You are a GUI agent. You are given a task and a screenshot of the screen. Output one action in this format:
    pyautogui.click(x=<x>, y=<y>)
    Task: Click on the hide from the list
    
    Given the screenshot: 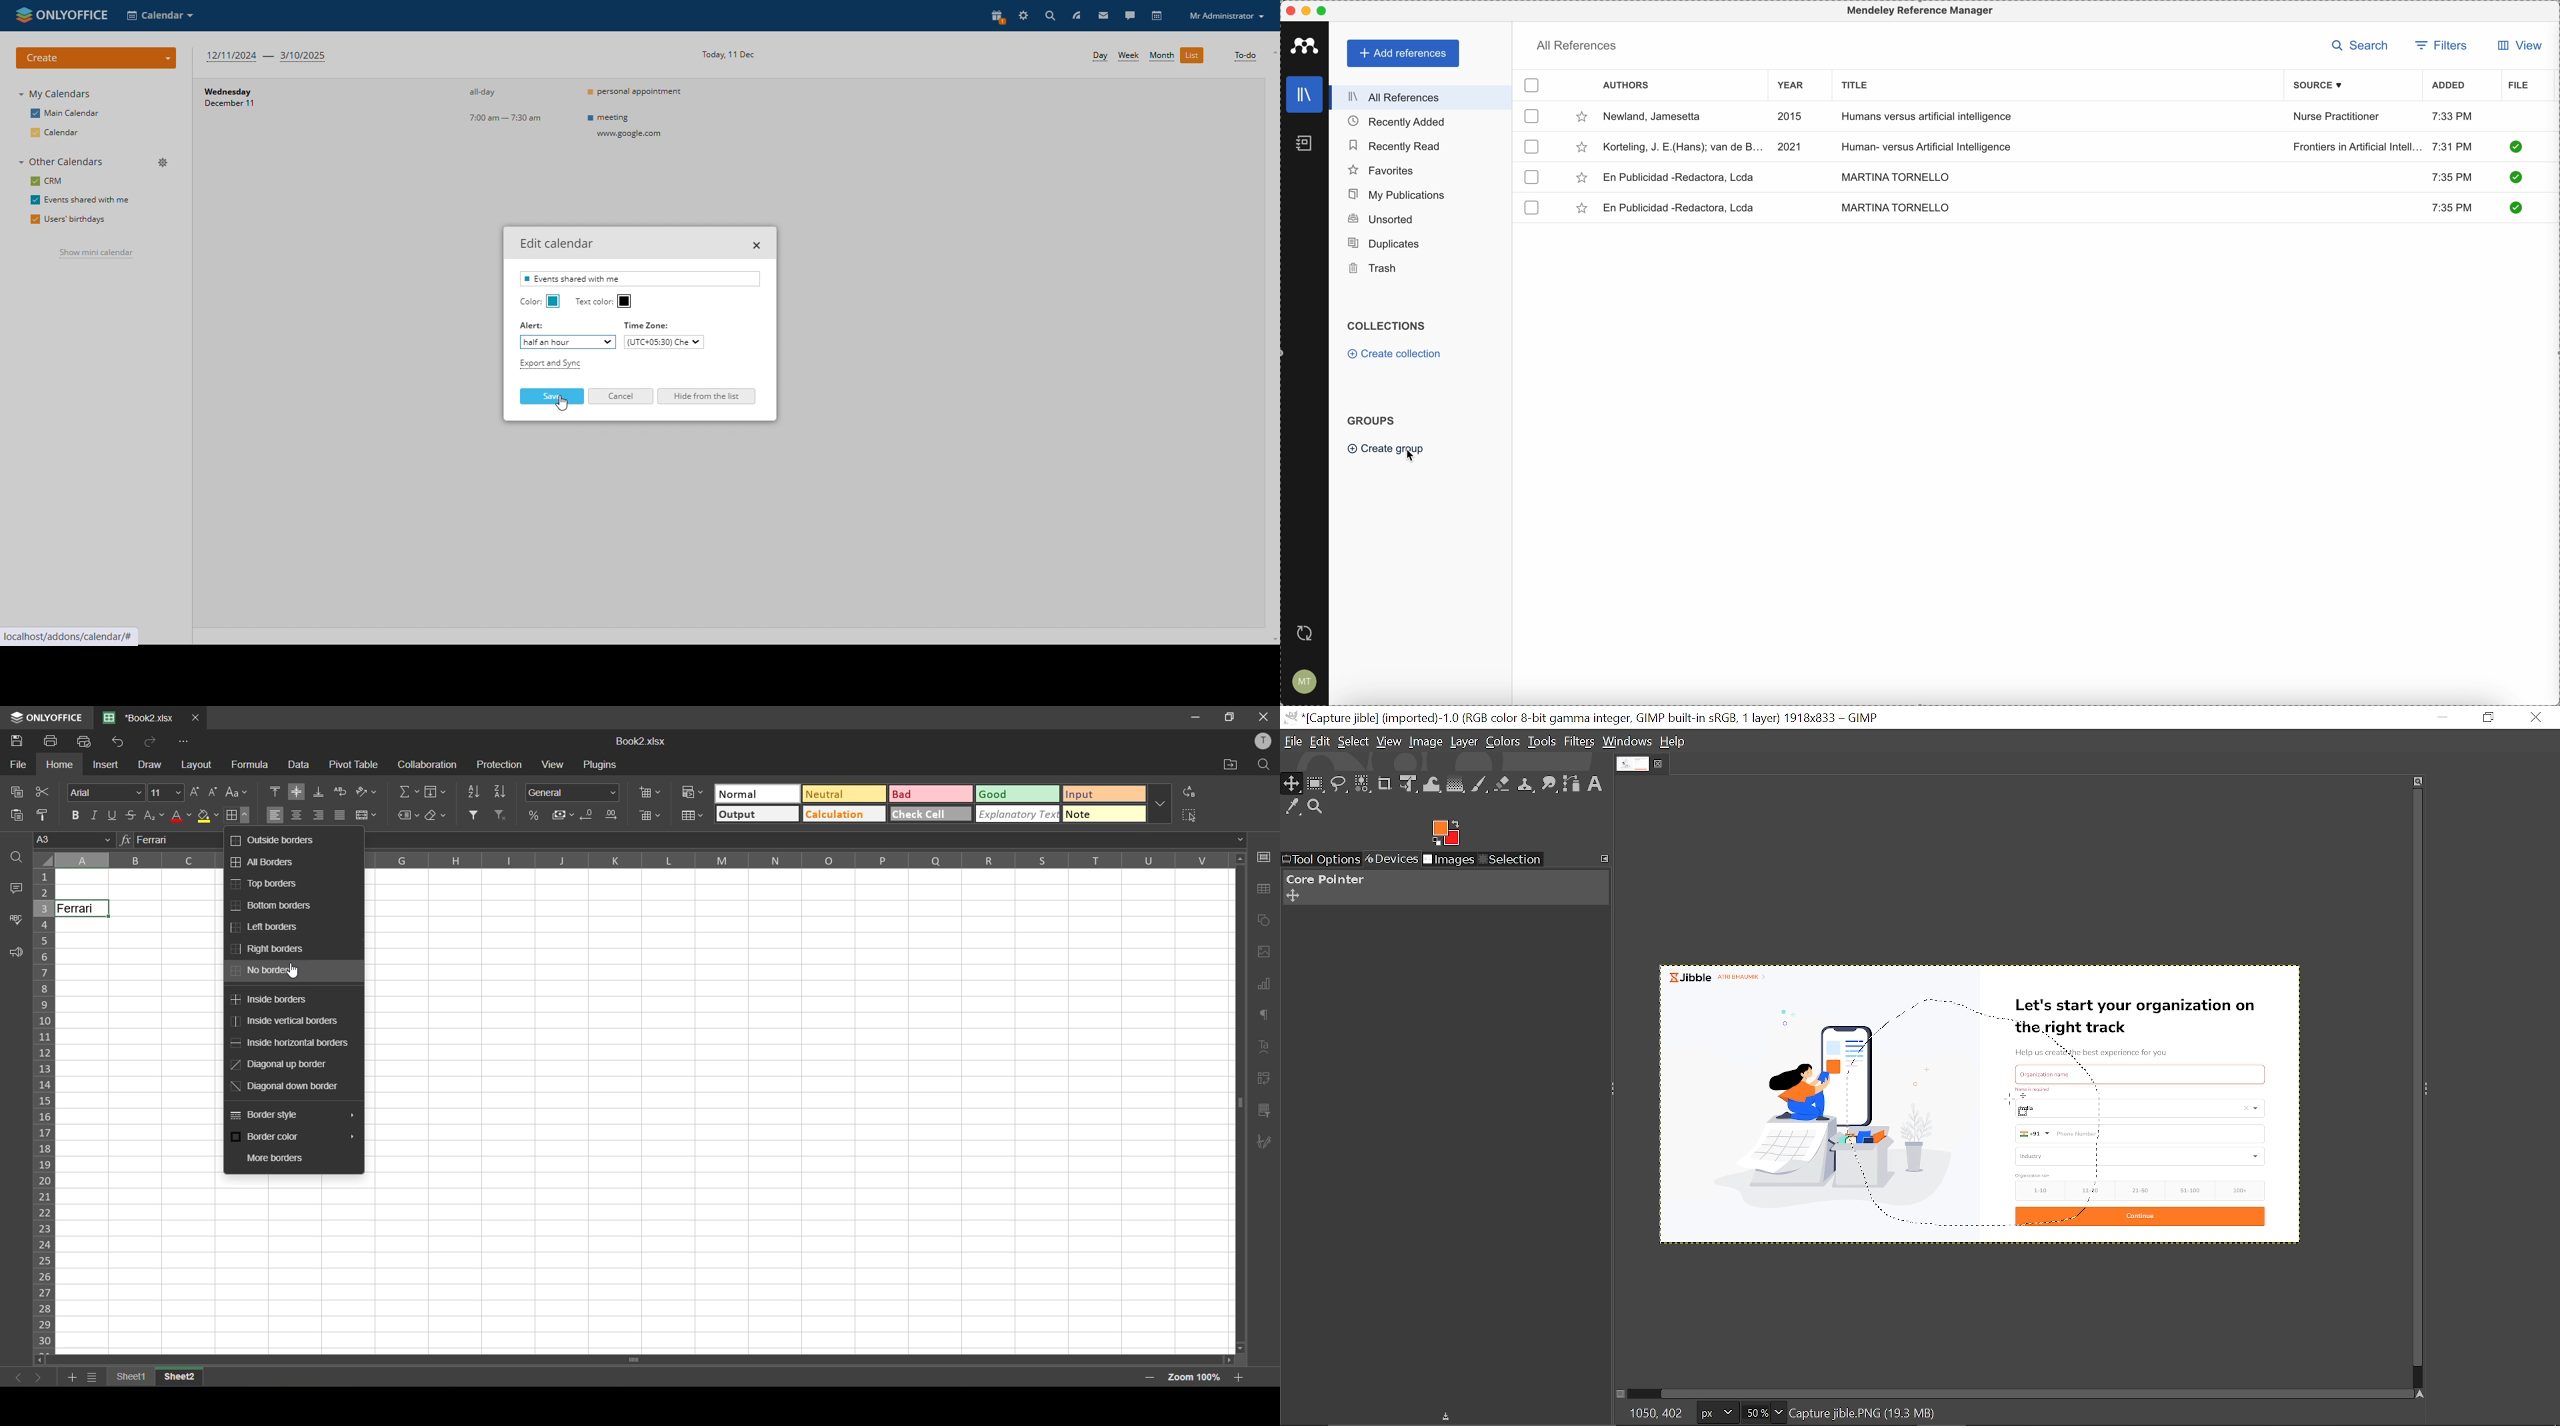 What is the action you would take?
    pyautogui.click(x=707, y=397)
    